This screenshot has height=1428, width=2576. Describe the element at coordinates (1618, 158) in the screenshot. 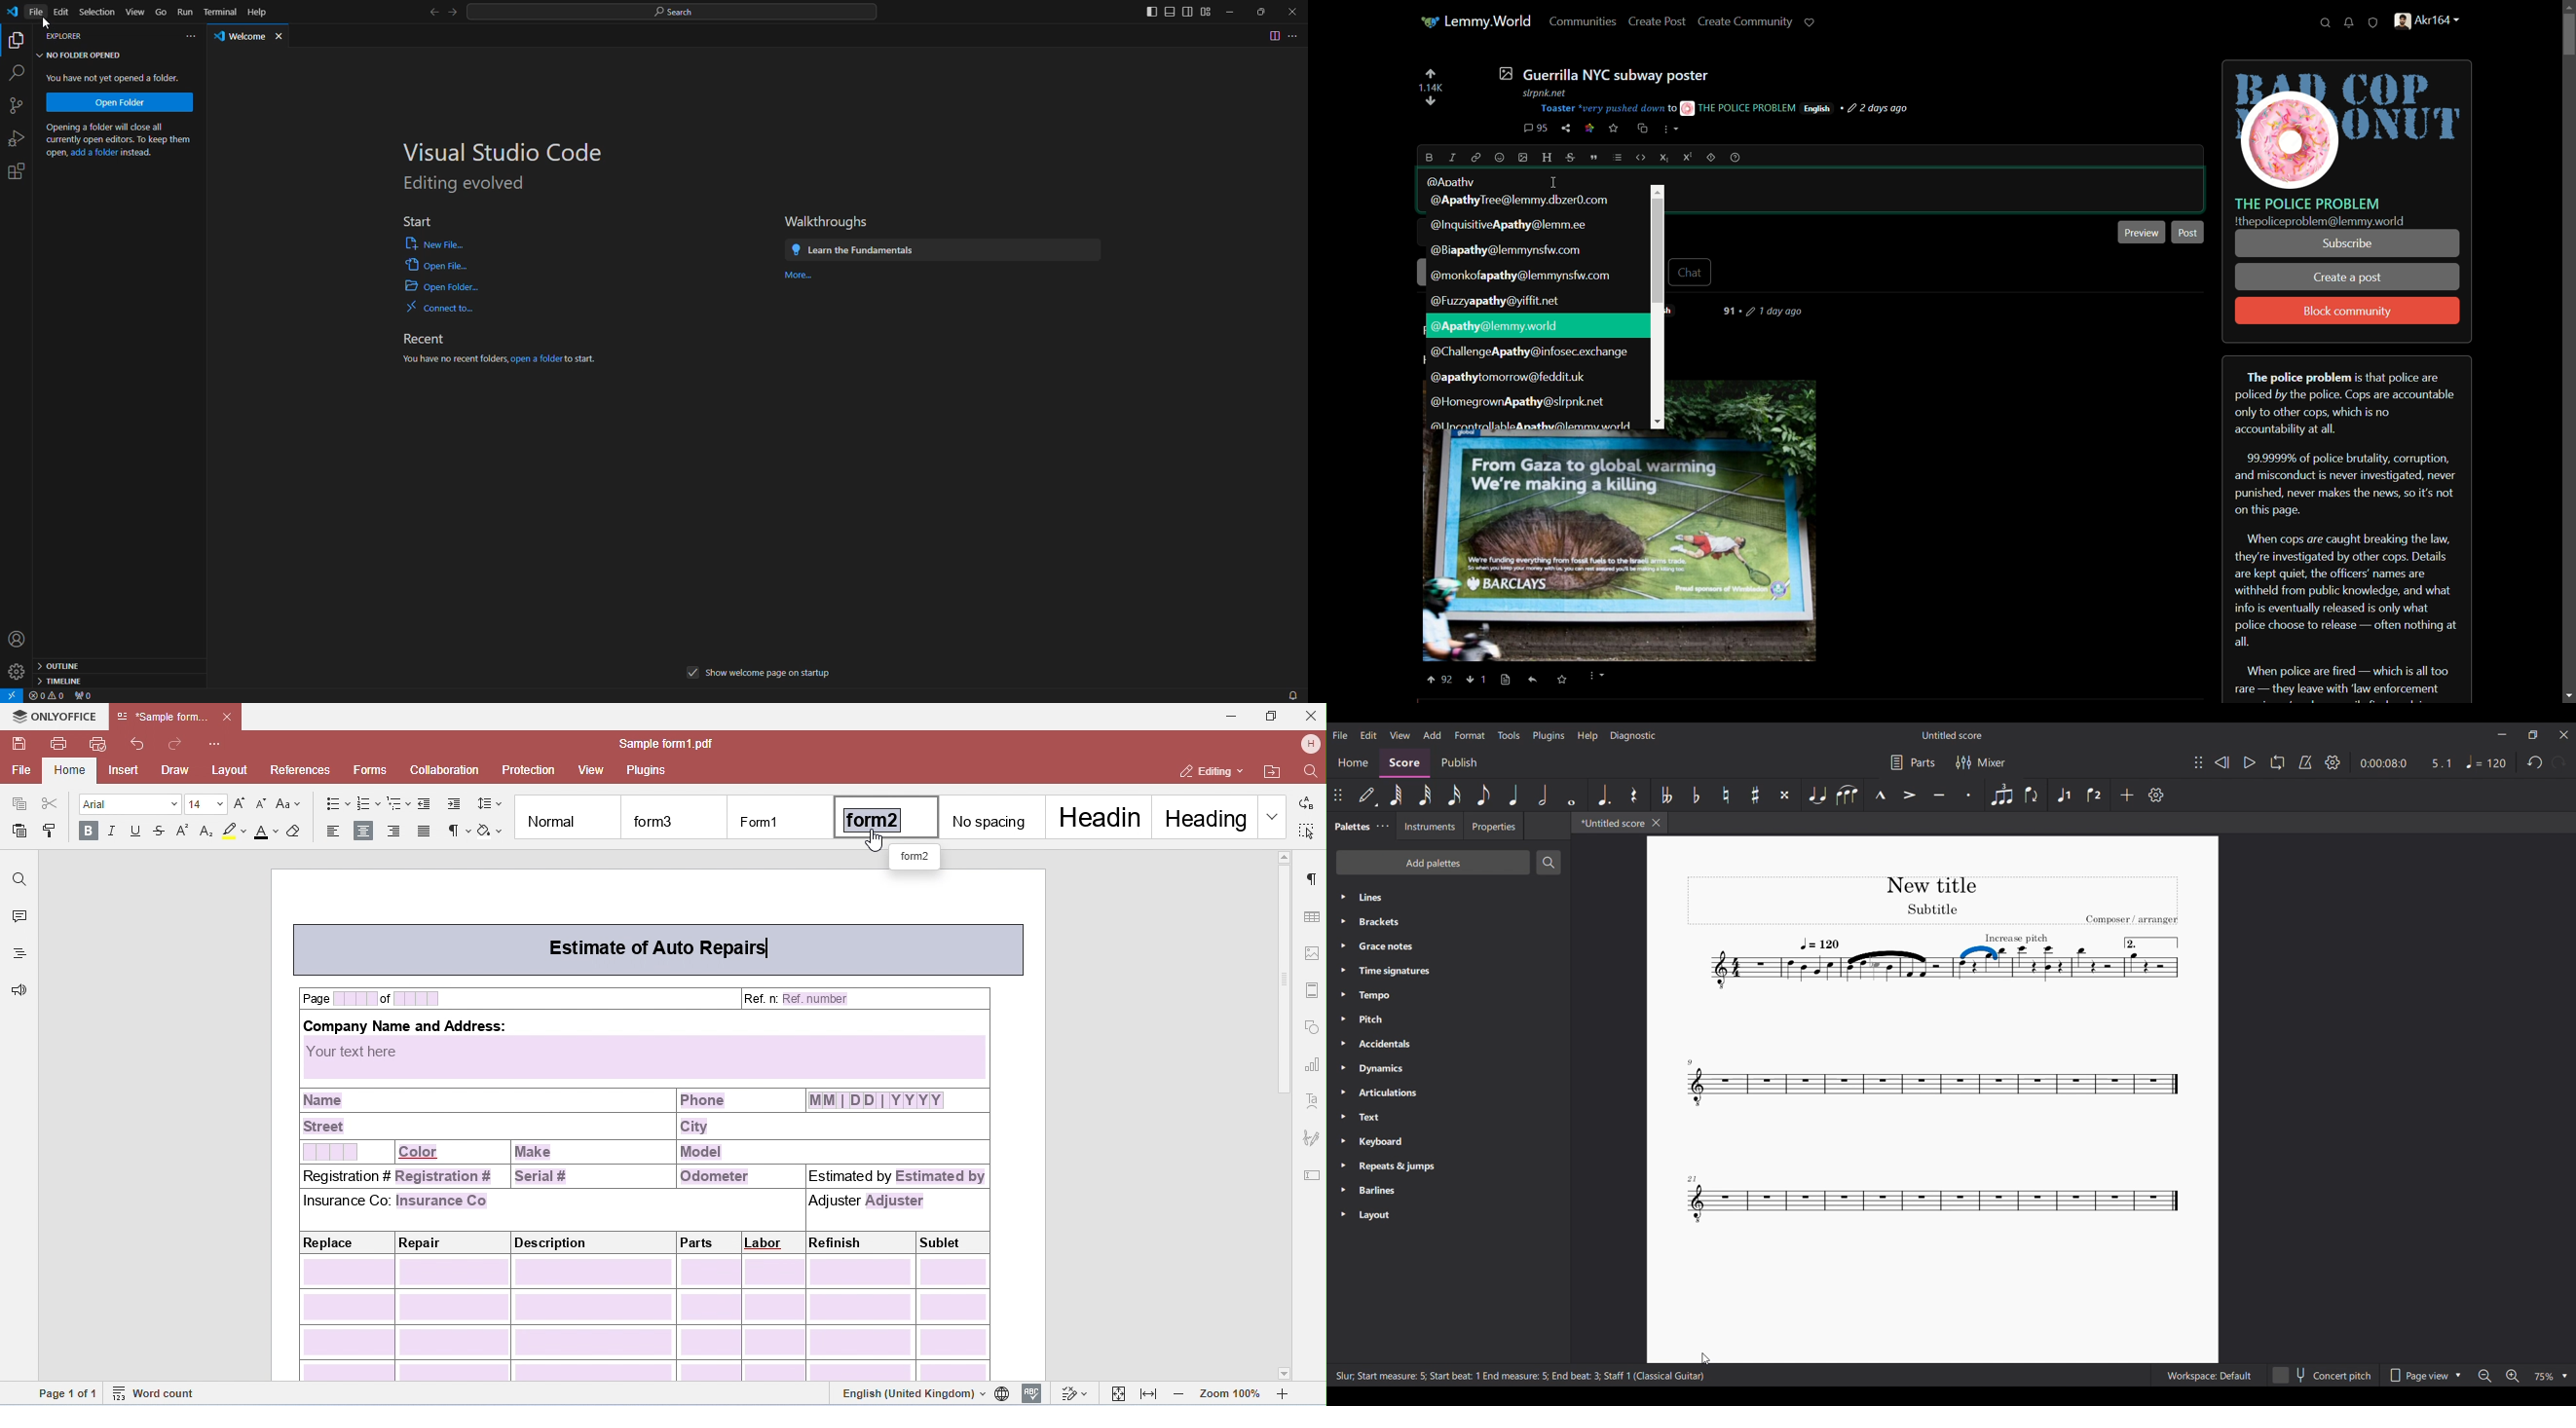

I see `list` at that location.